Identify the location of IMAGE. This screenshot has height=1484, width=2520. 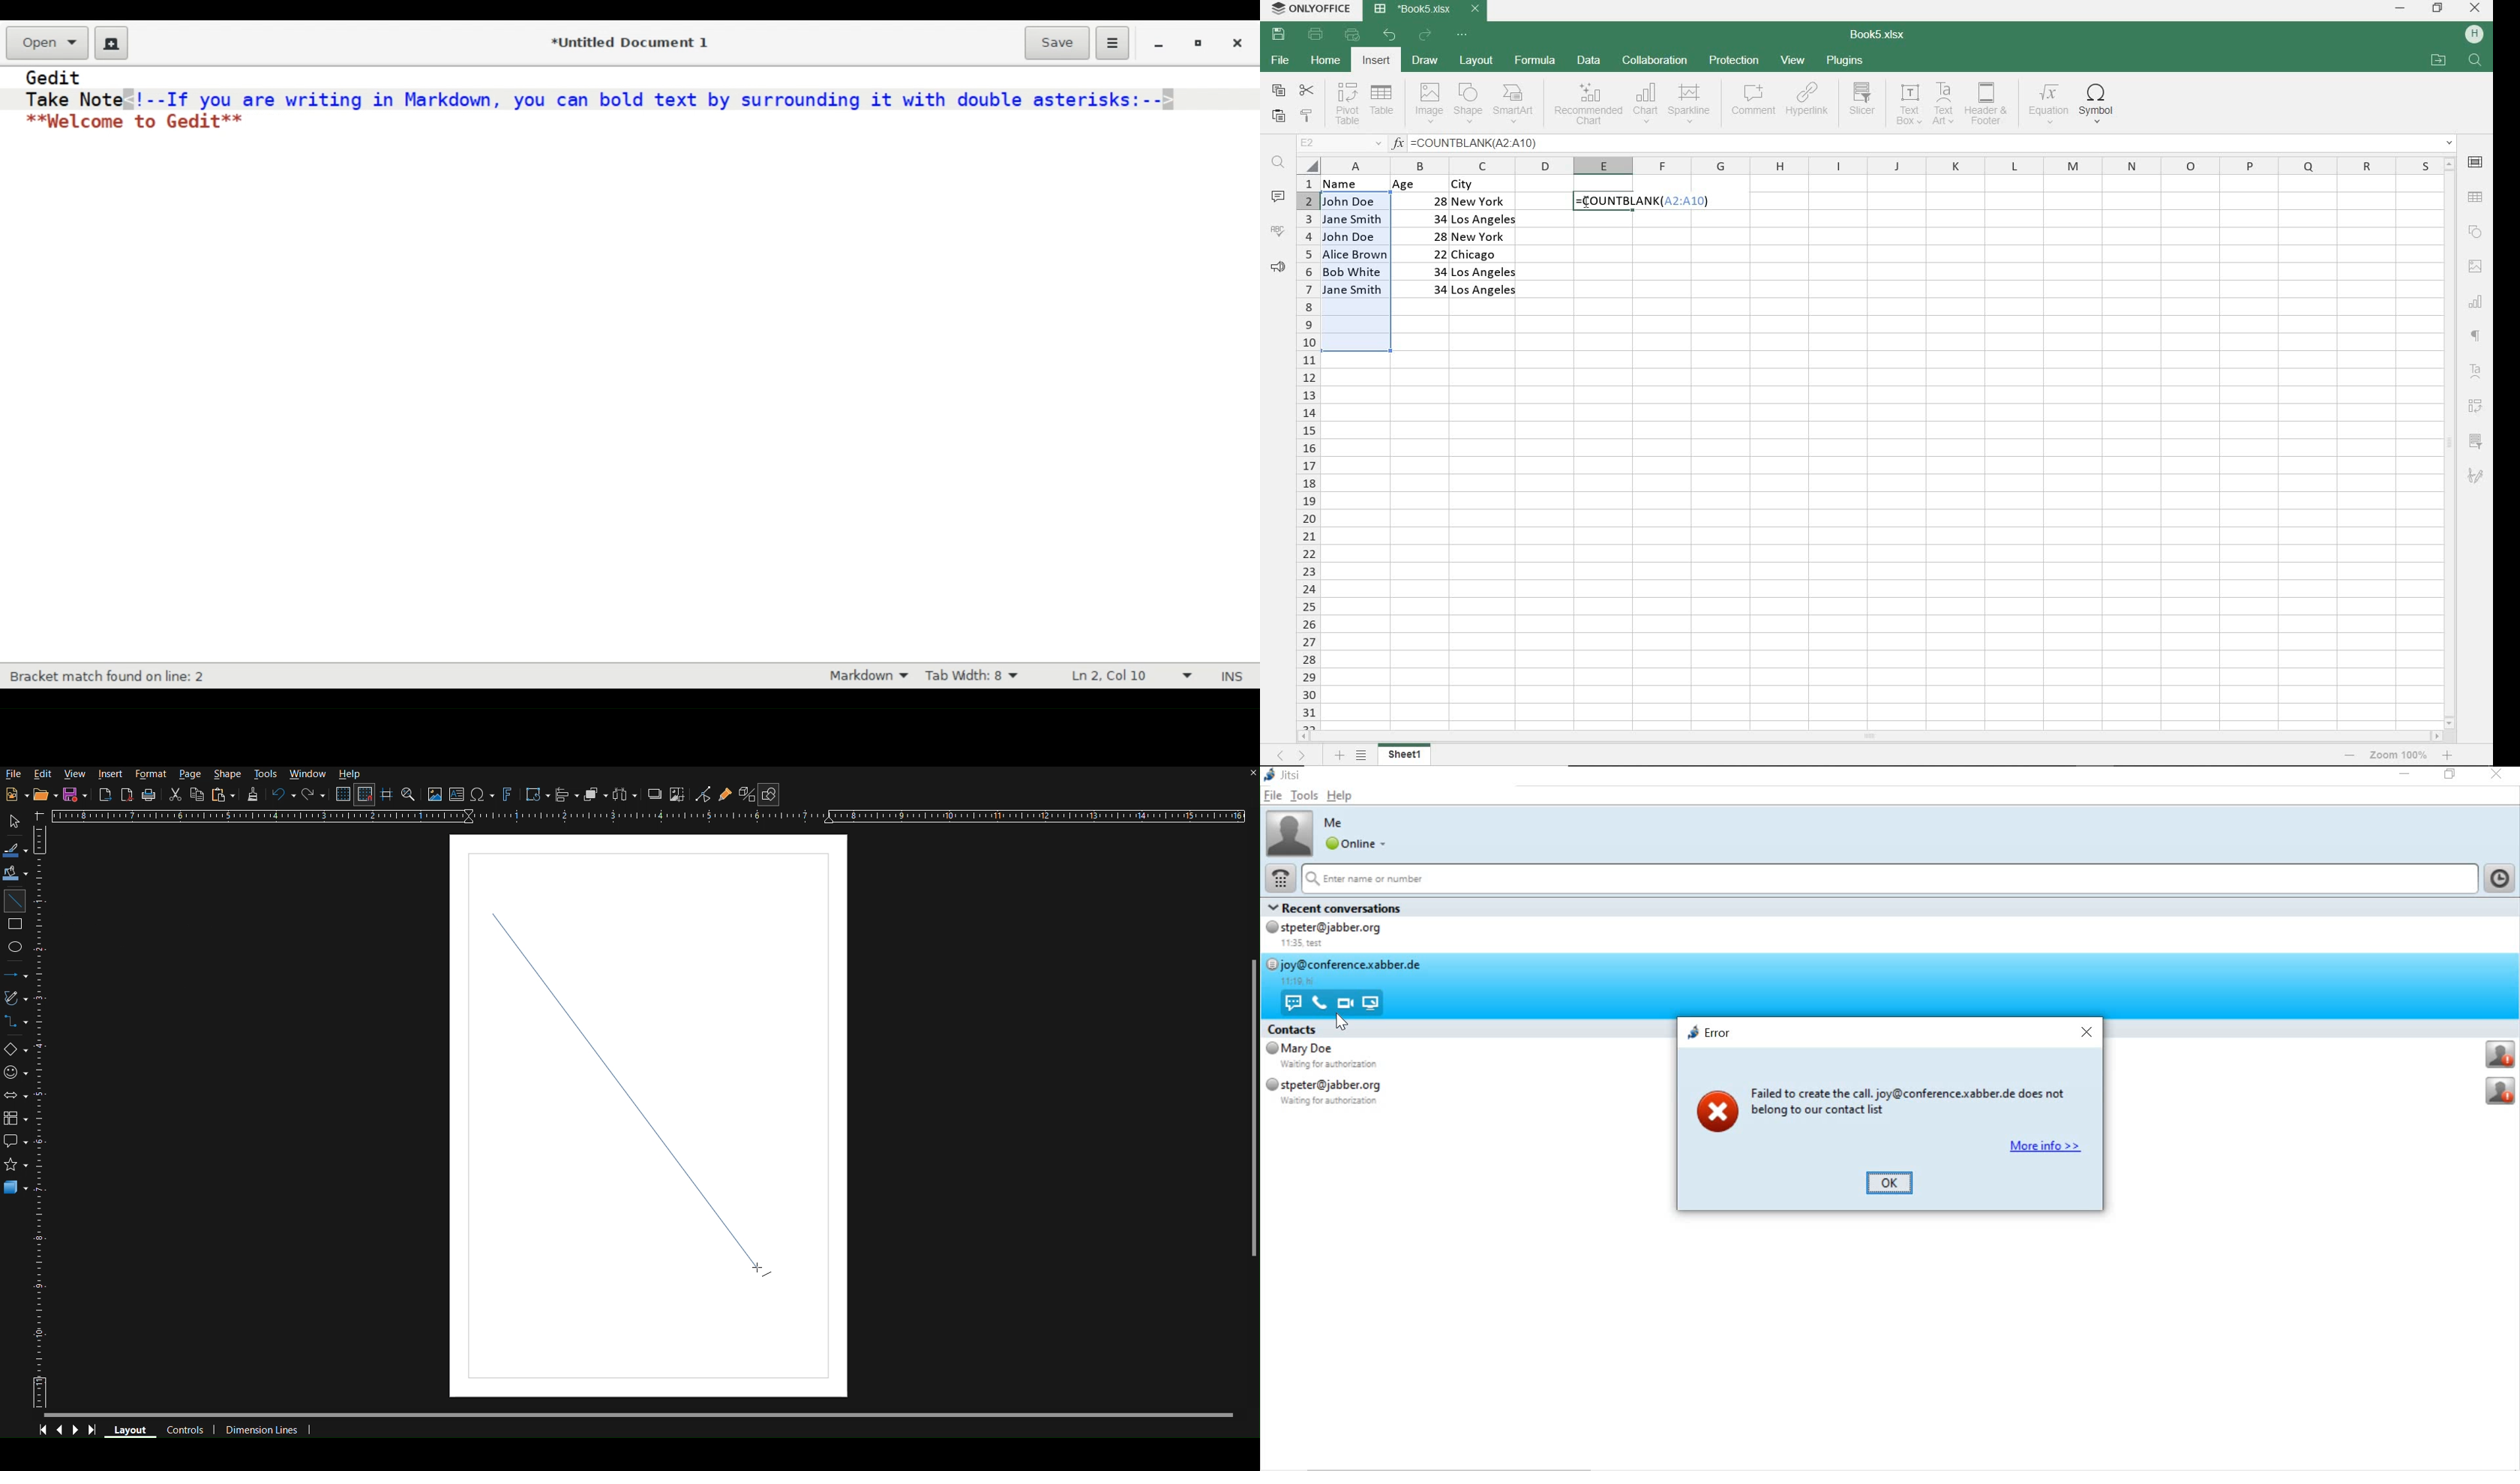
(2476, 267).